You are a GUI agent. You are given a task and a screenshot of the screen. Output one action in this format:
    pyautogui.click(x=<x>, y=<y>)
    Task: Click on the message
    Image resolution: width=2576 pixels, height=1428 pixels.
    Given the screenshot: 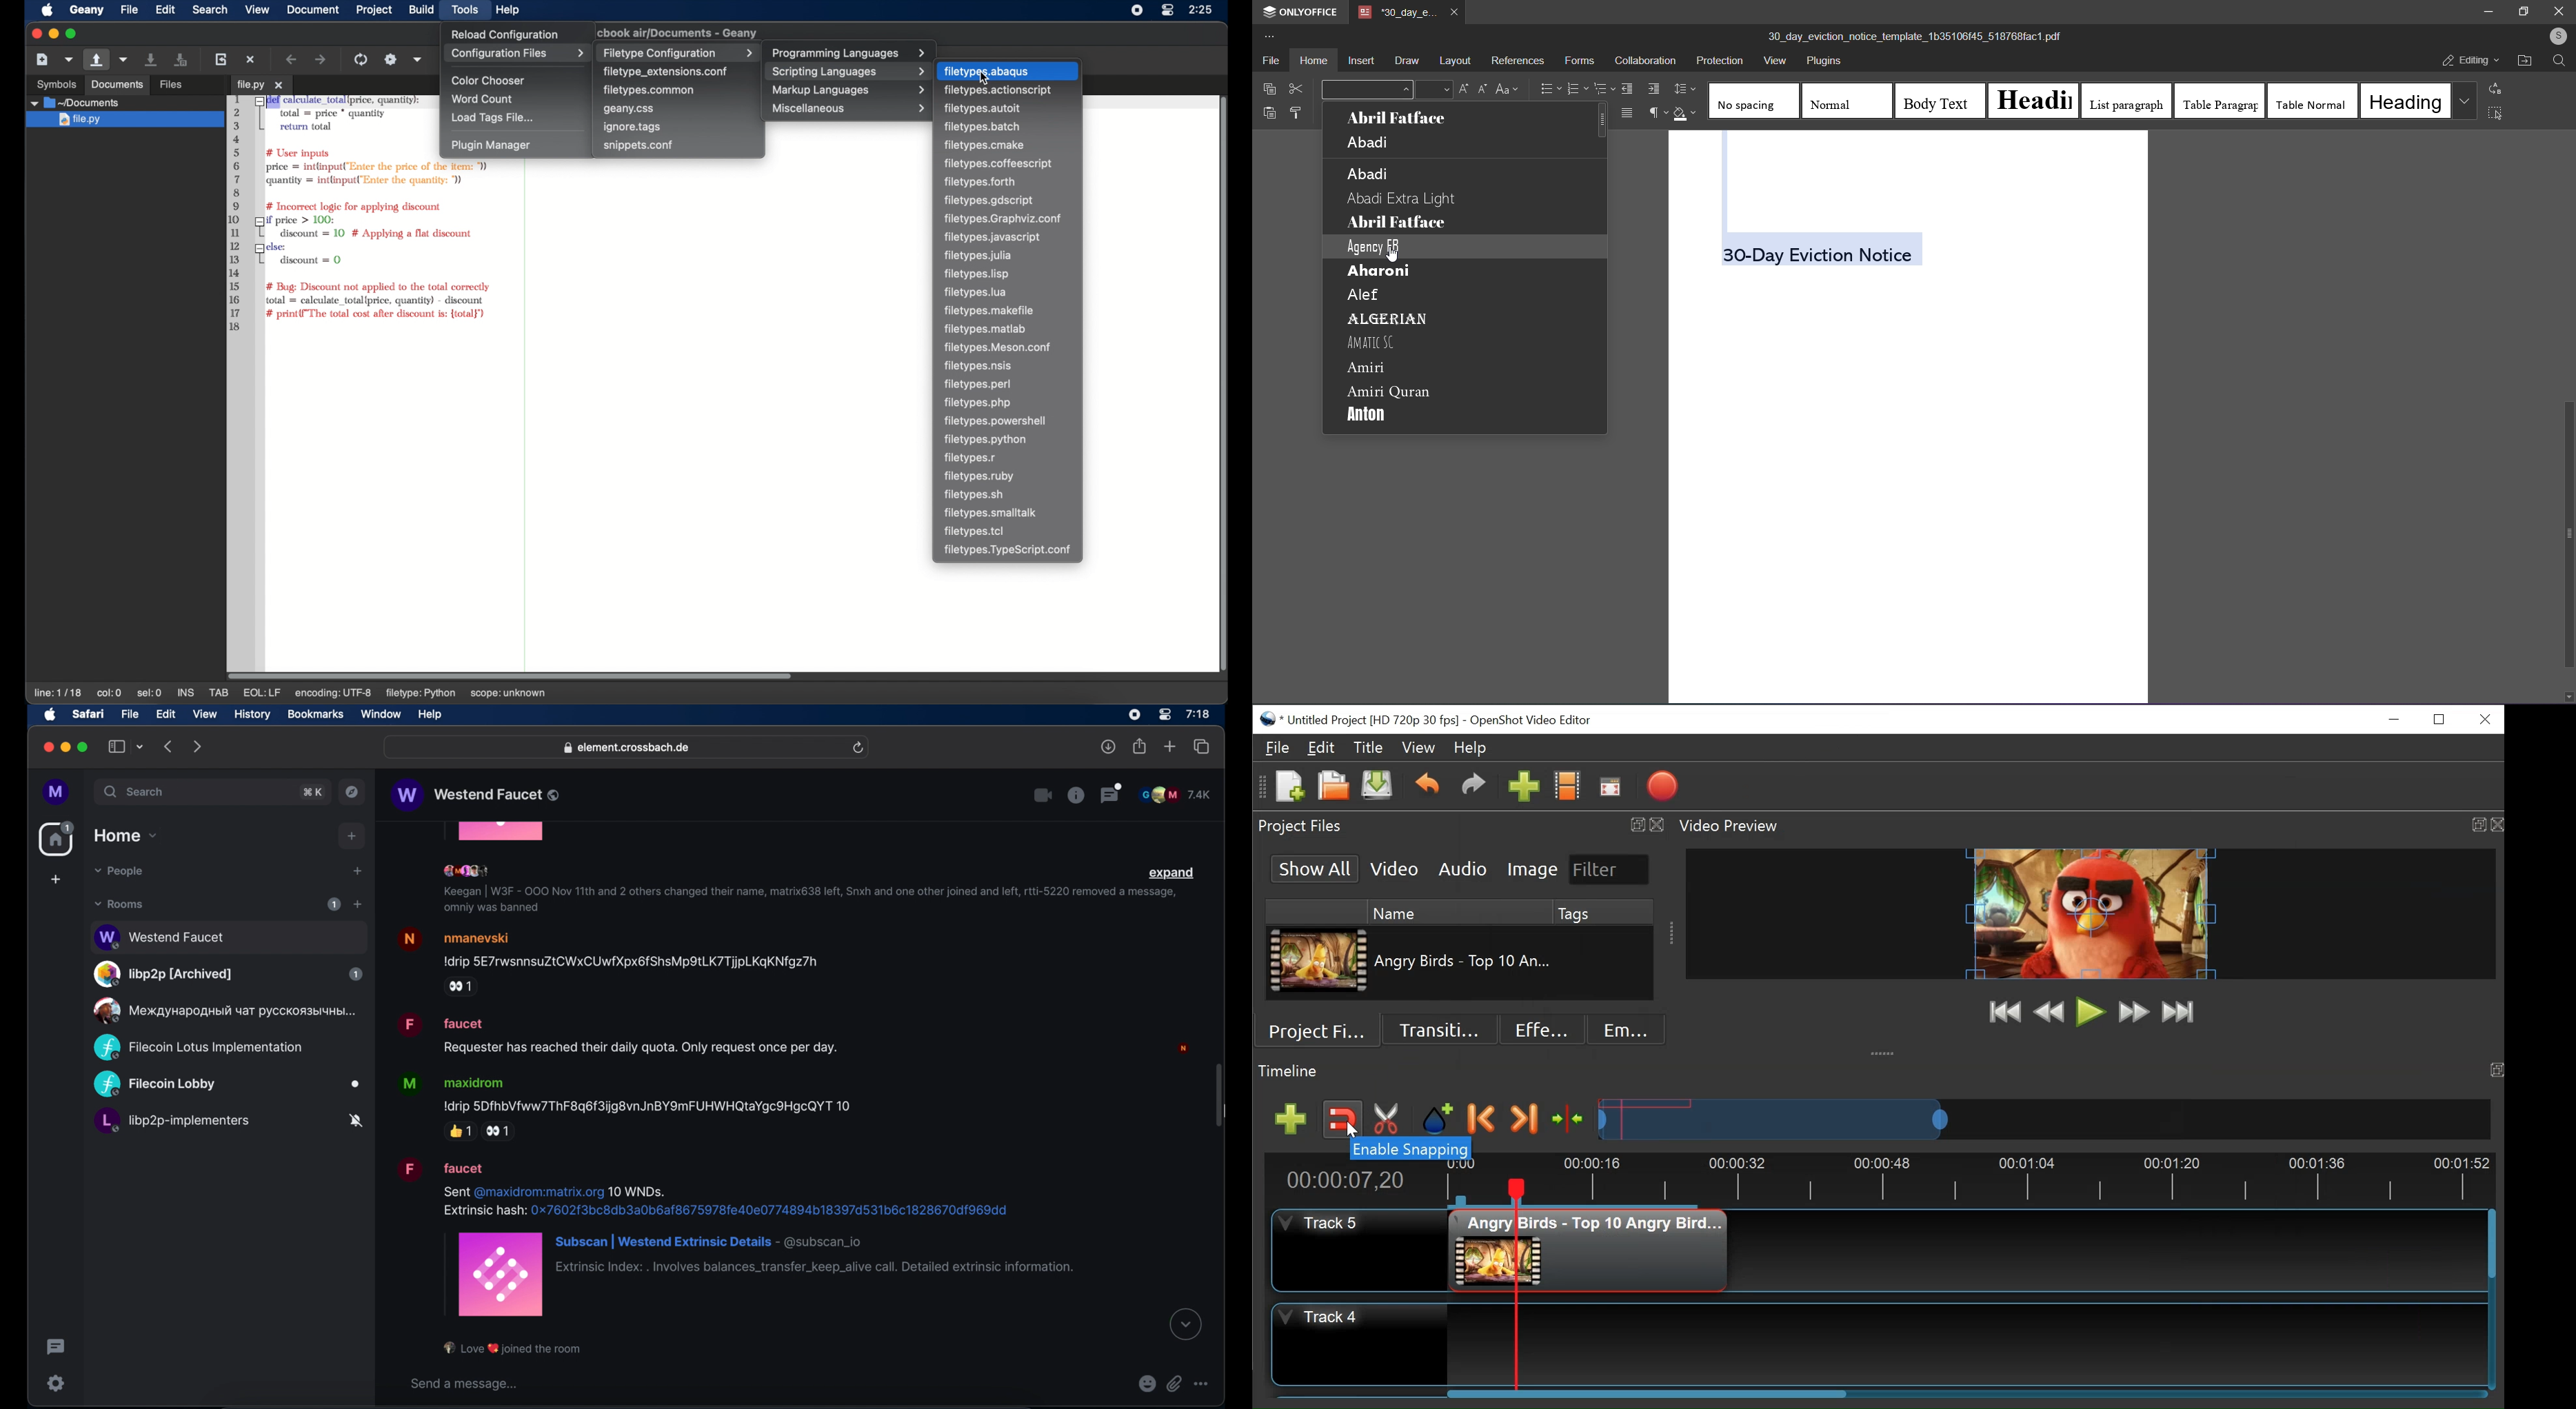 What is the action you would take?
    pyautogui.click(x=619, y=1034)
    